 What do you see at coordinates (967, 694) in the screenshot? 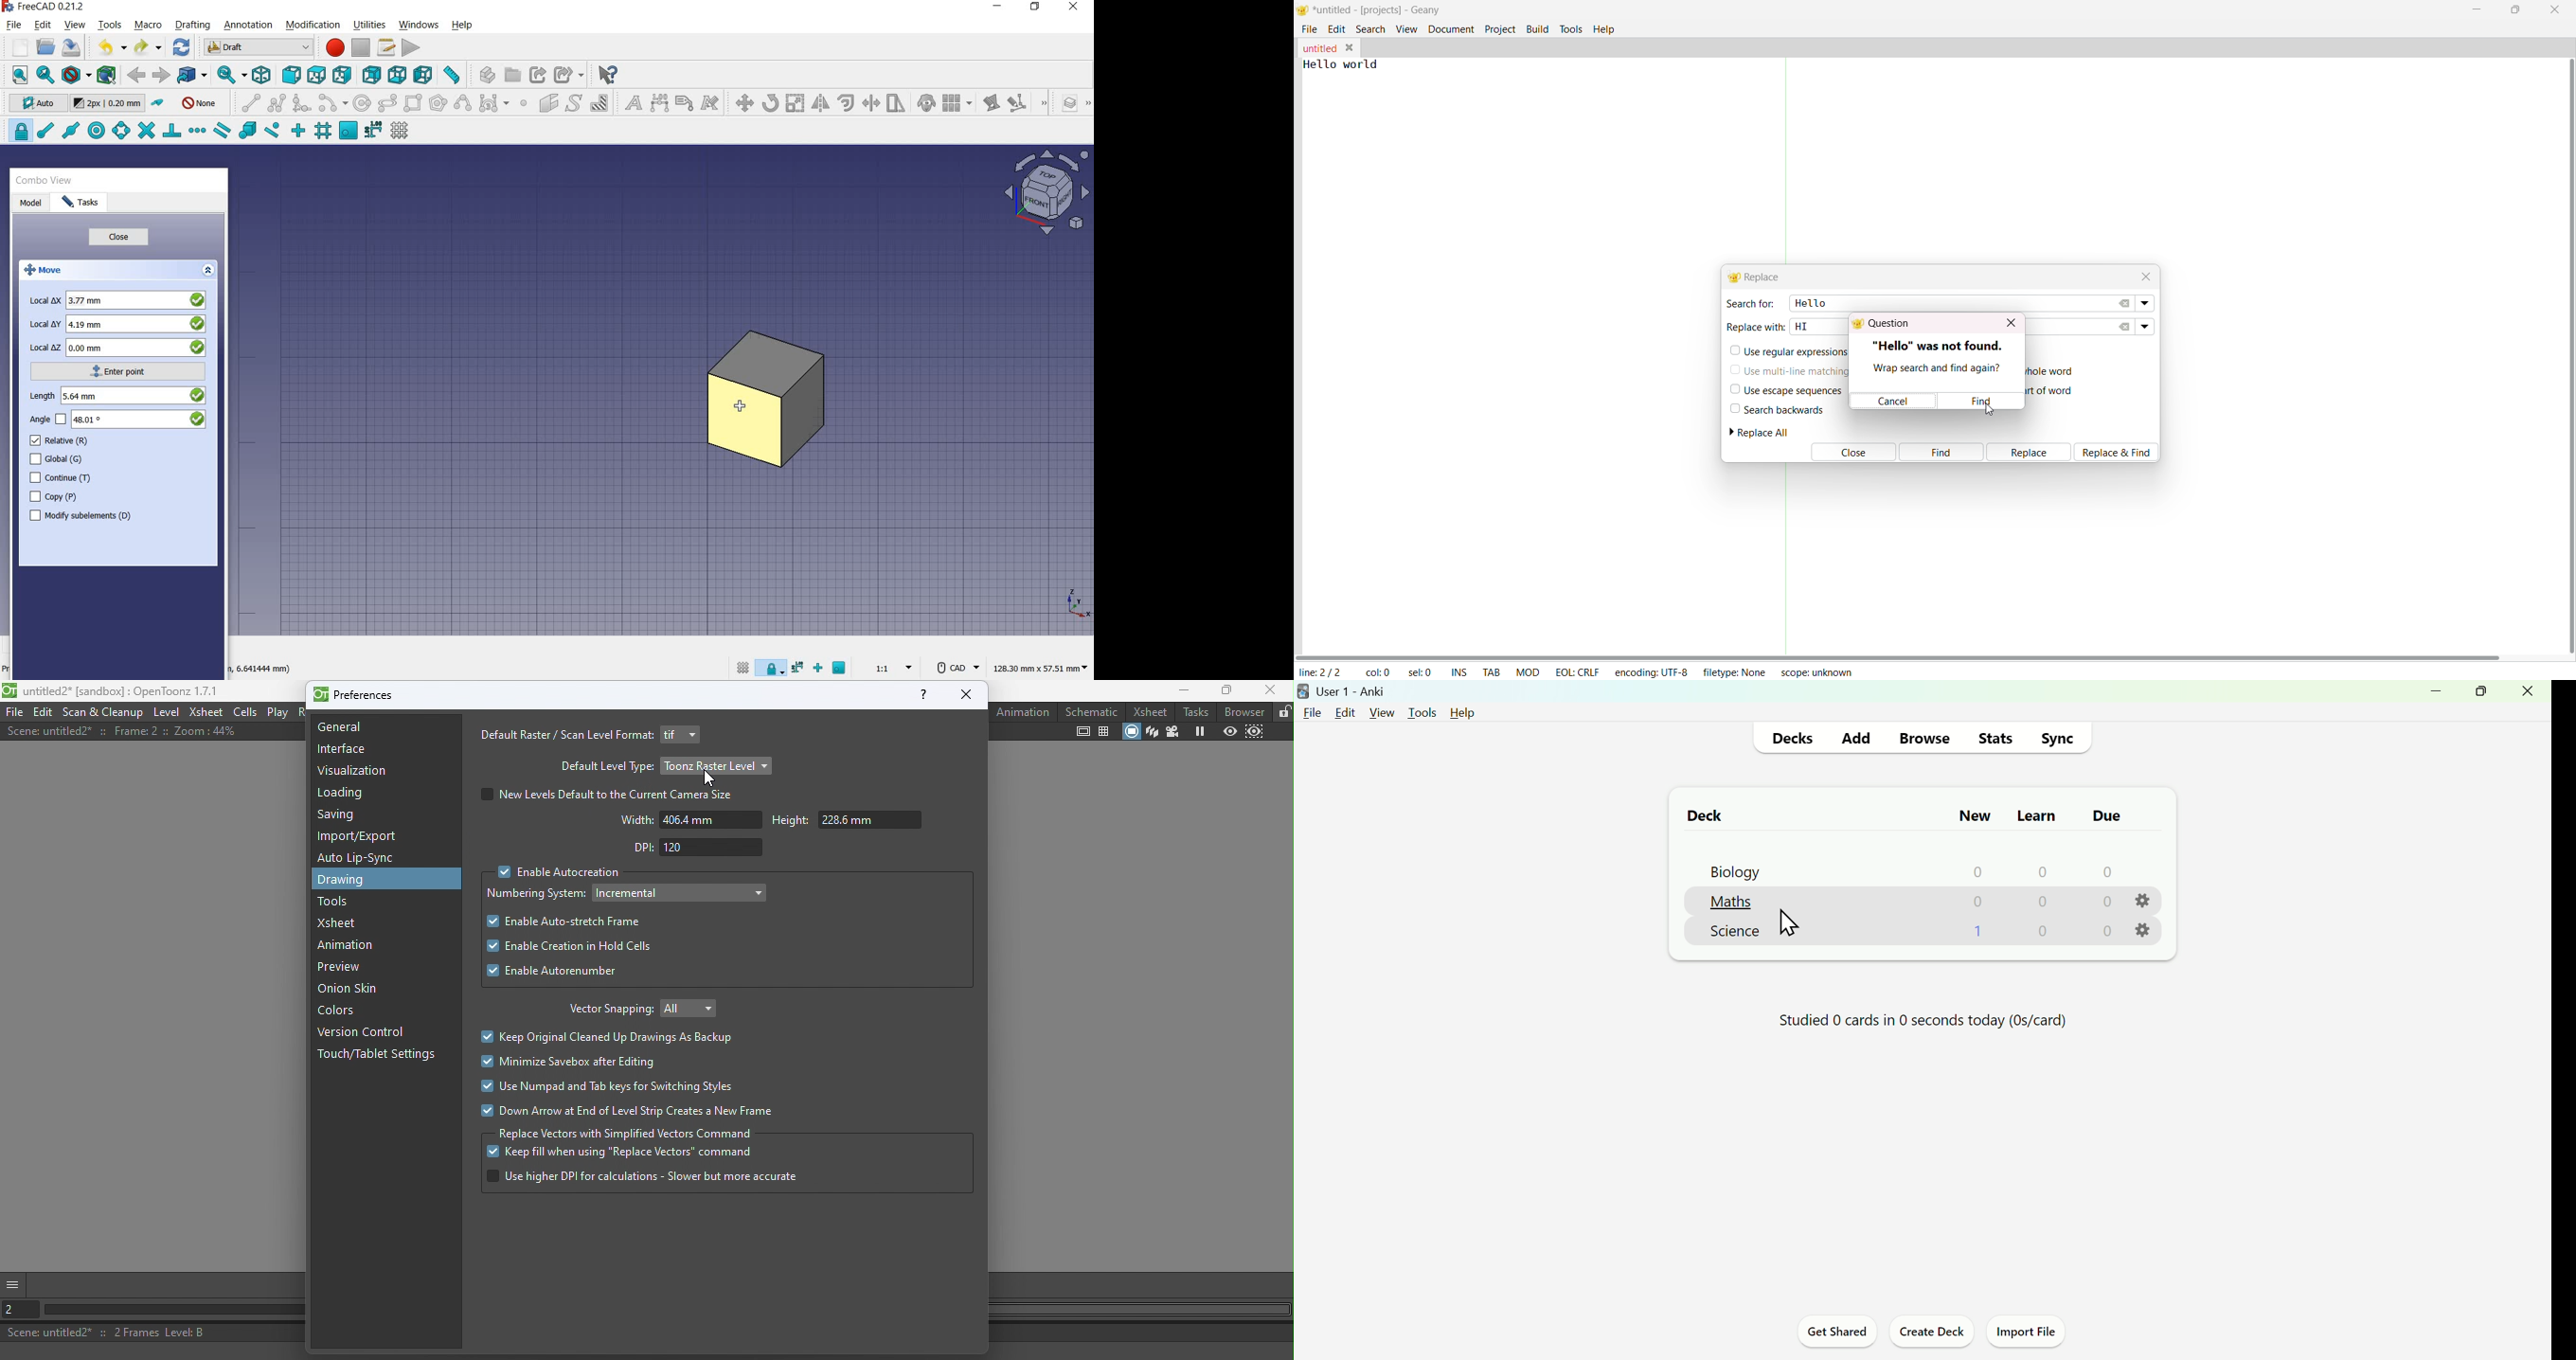
I see `close` at bounding box center [967, 694].